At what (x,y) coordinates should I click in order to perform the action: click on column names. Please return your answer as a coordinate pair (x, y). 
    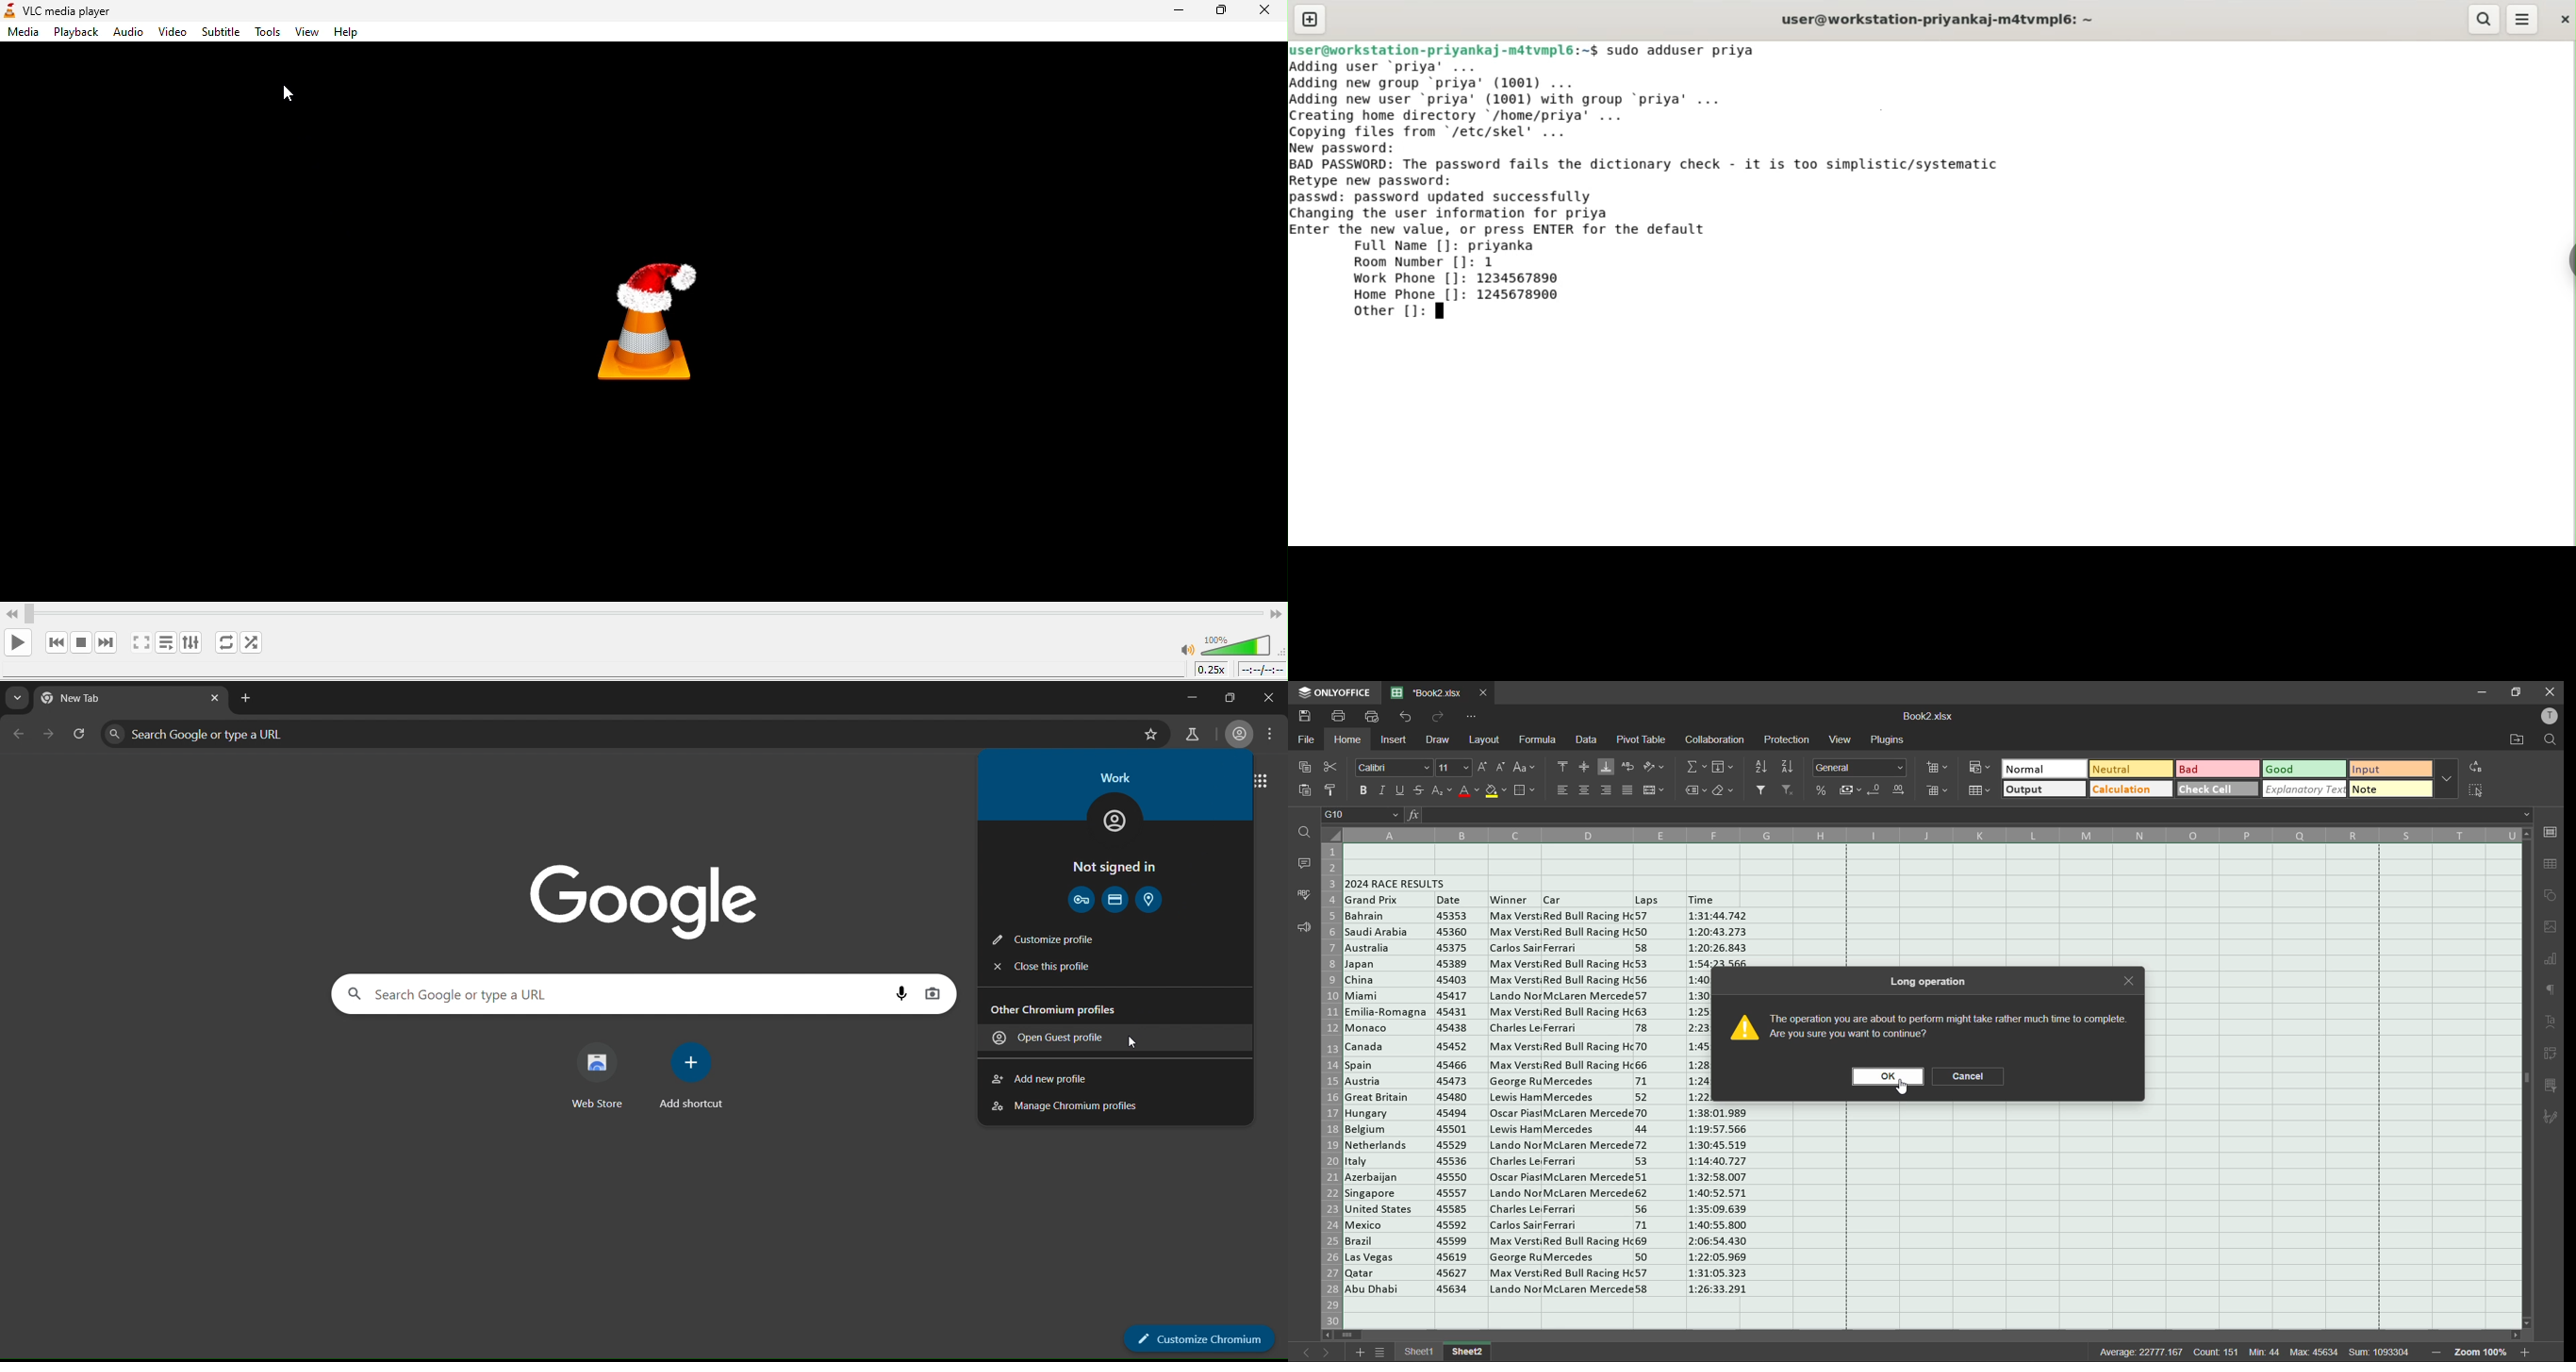
    Looking at the image, I should click on (1938, 835).